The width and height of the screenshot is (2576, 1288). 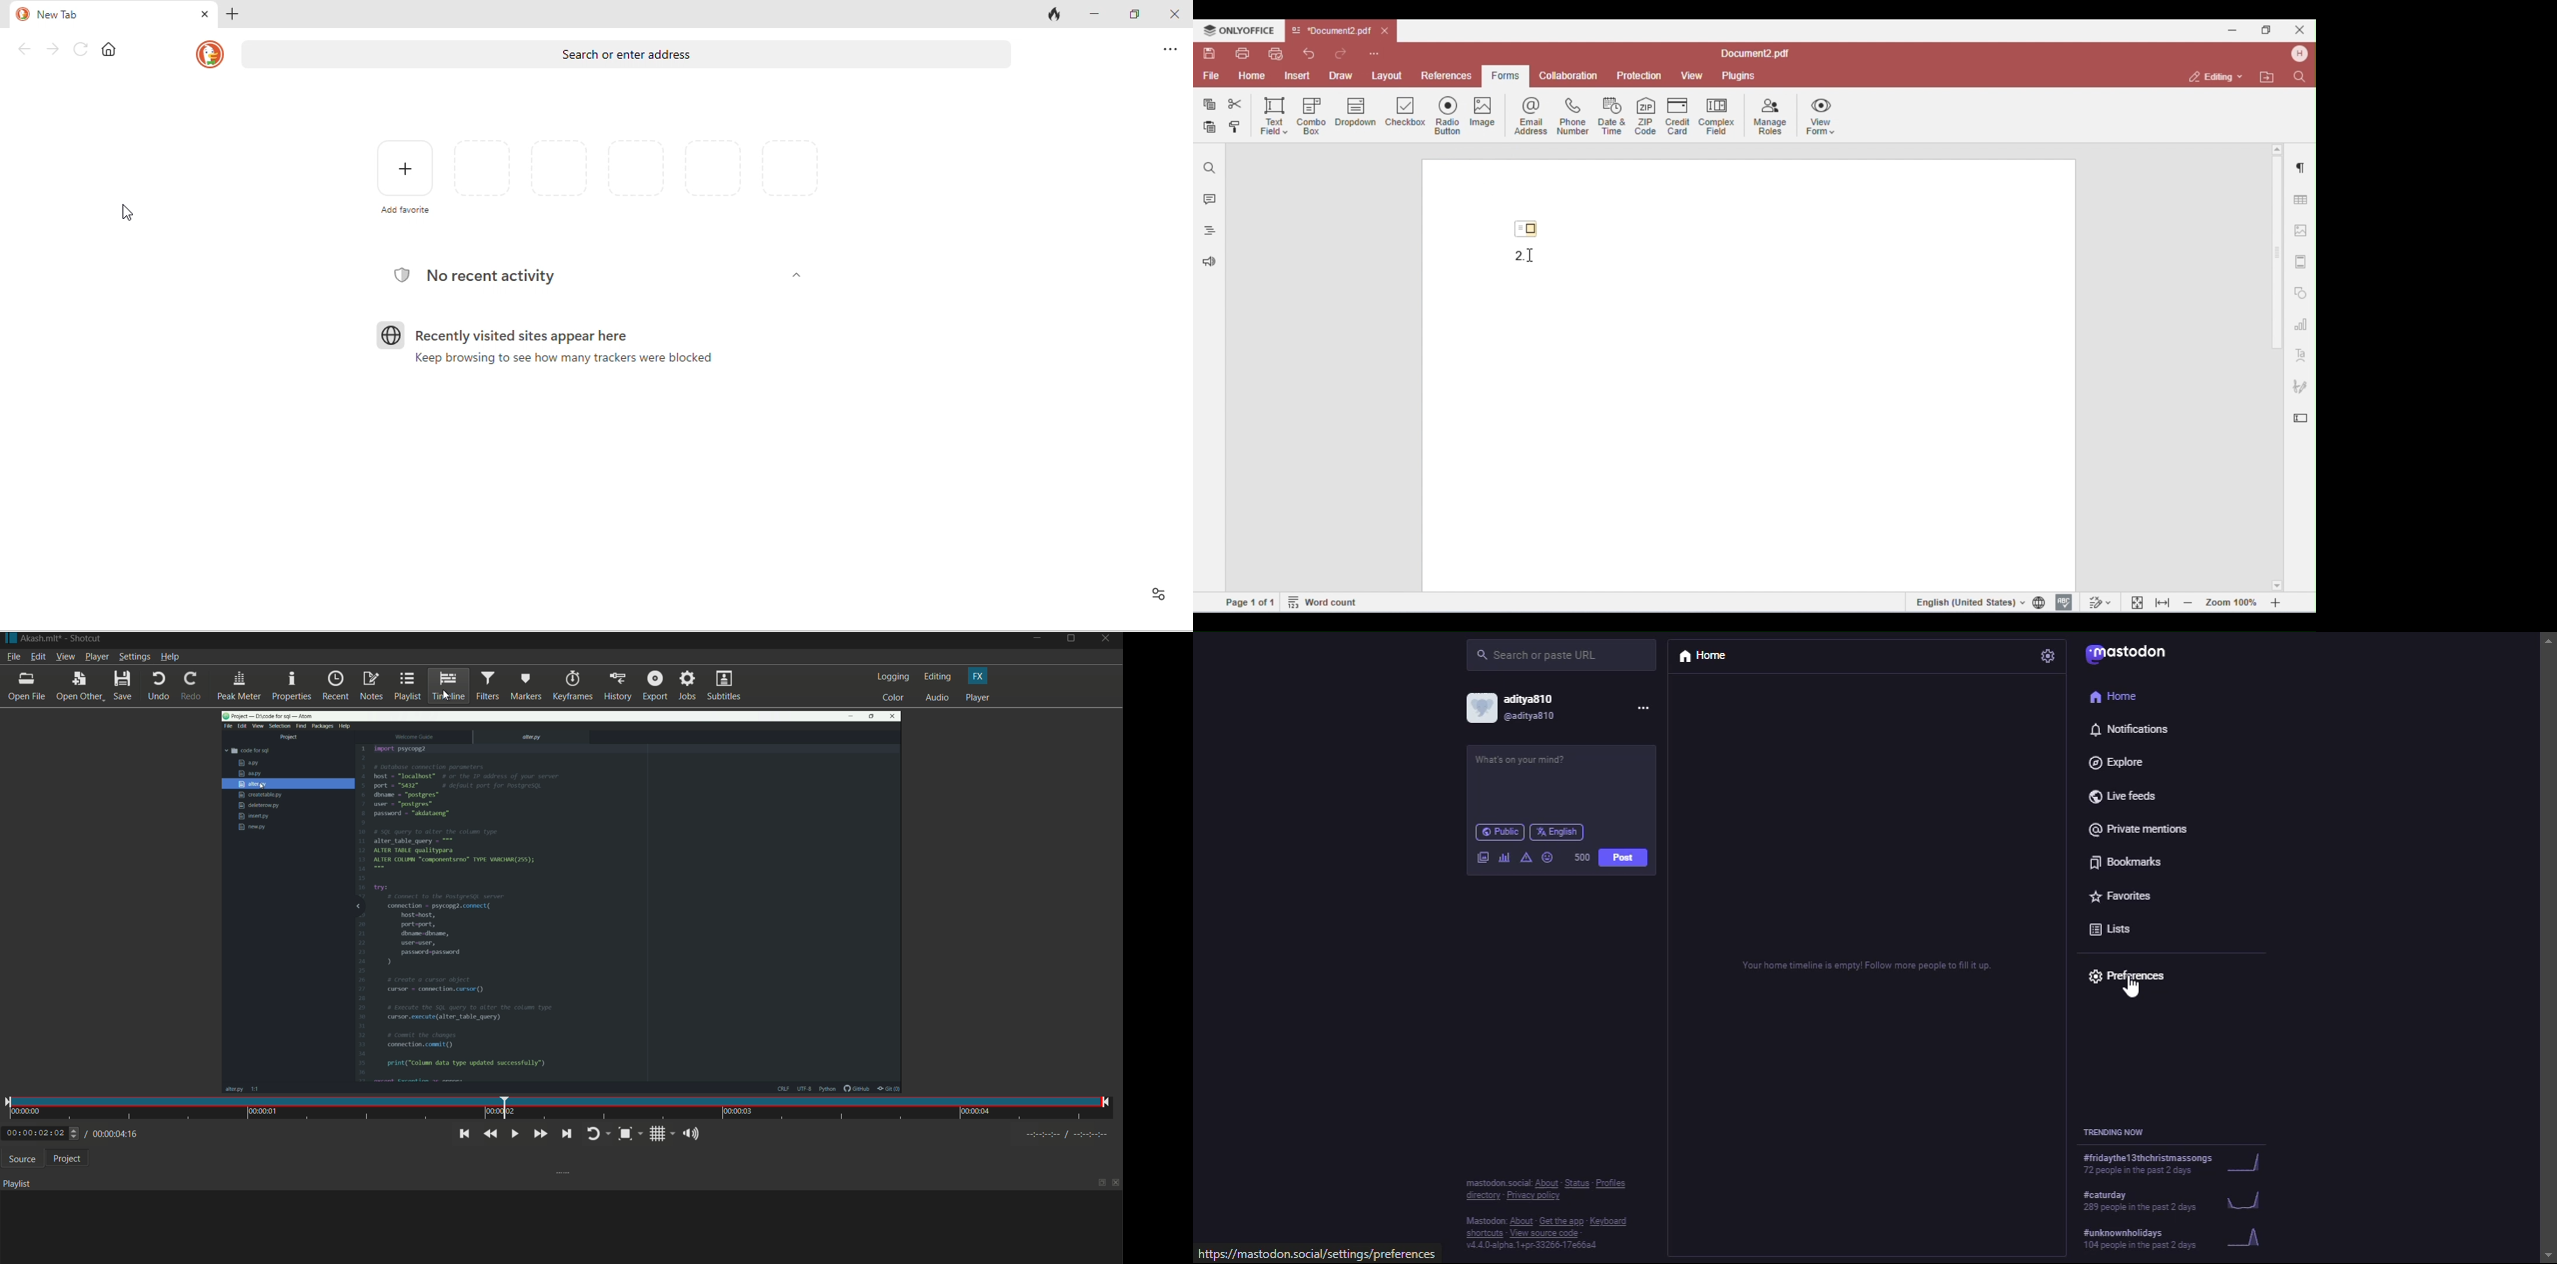 What do you see at coordinates (37, 657) in the screenshot?
I see `edit menu` at bounding box center [37, 657].